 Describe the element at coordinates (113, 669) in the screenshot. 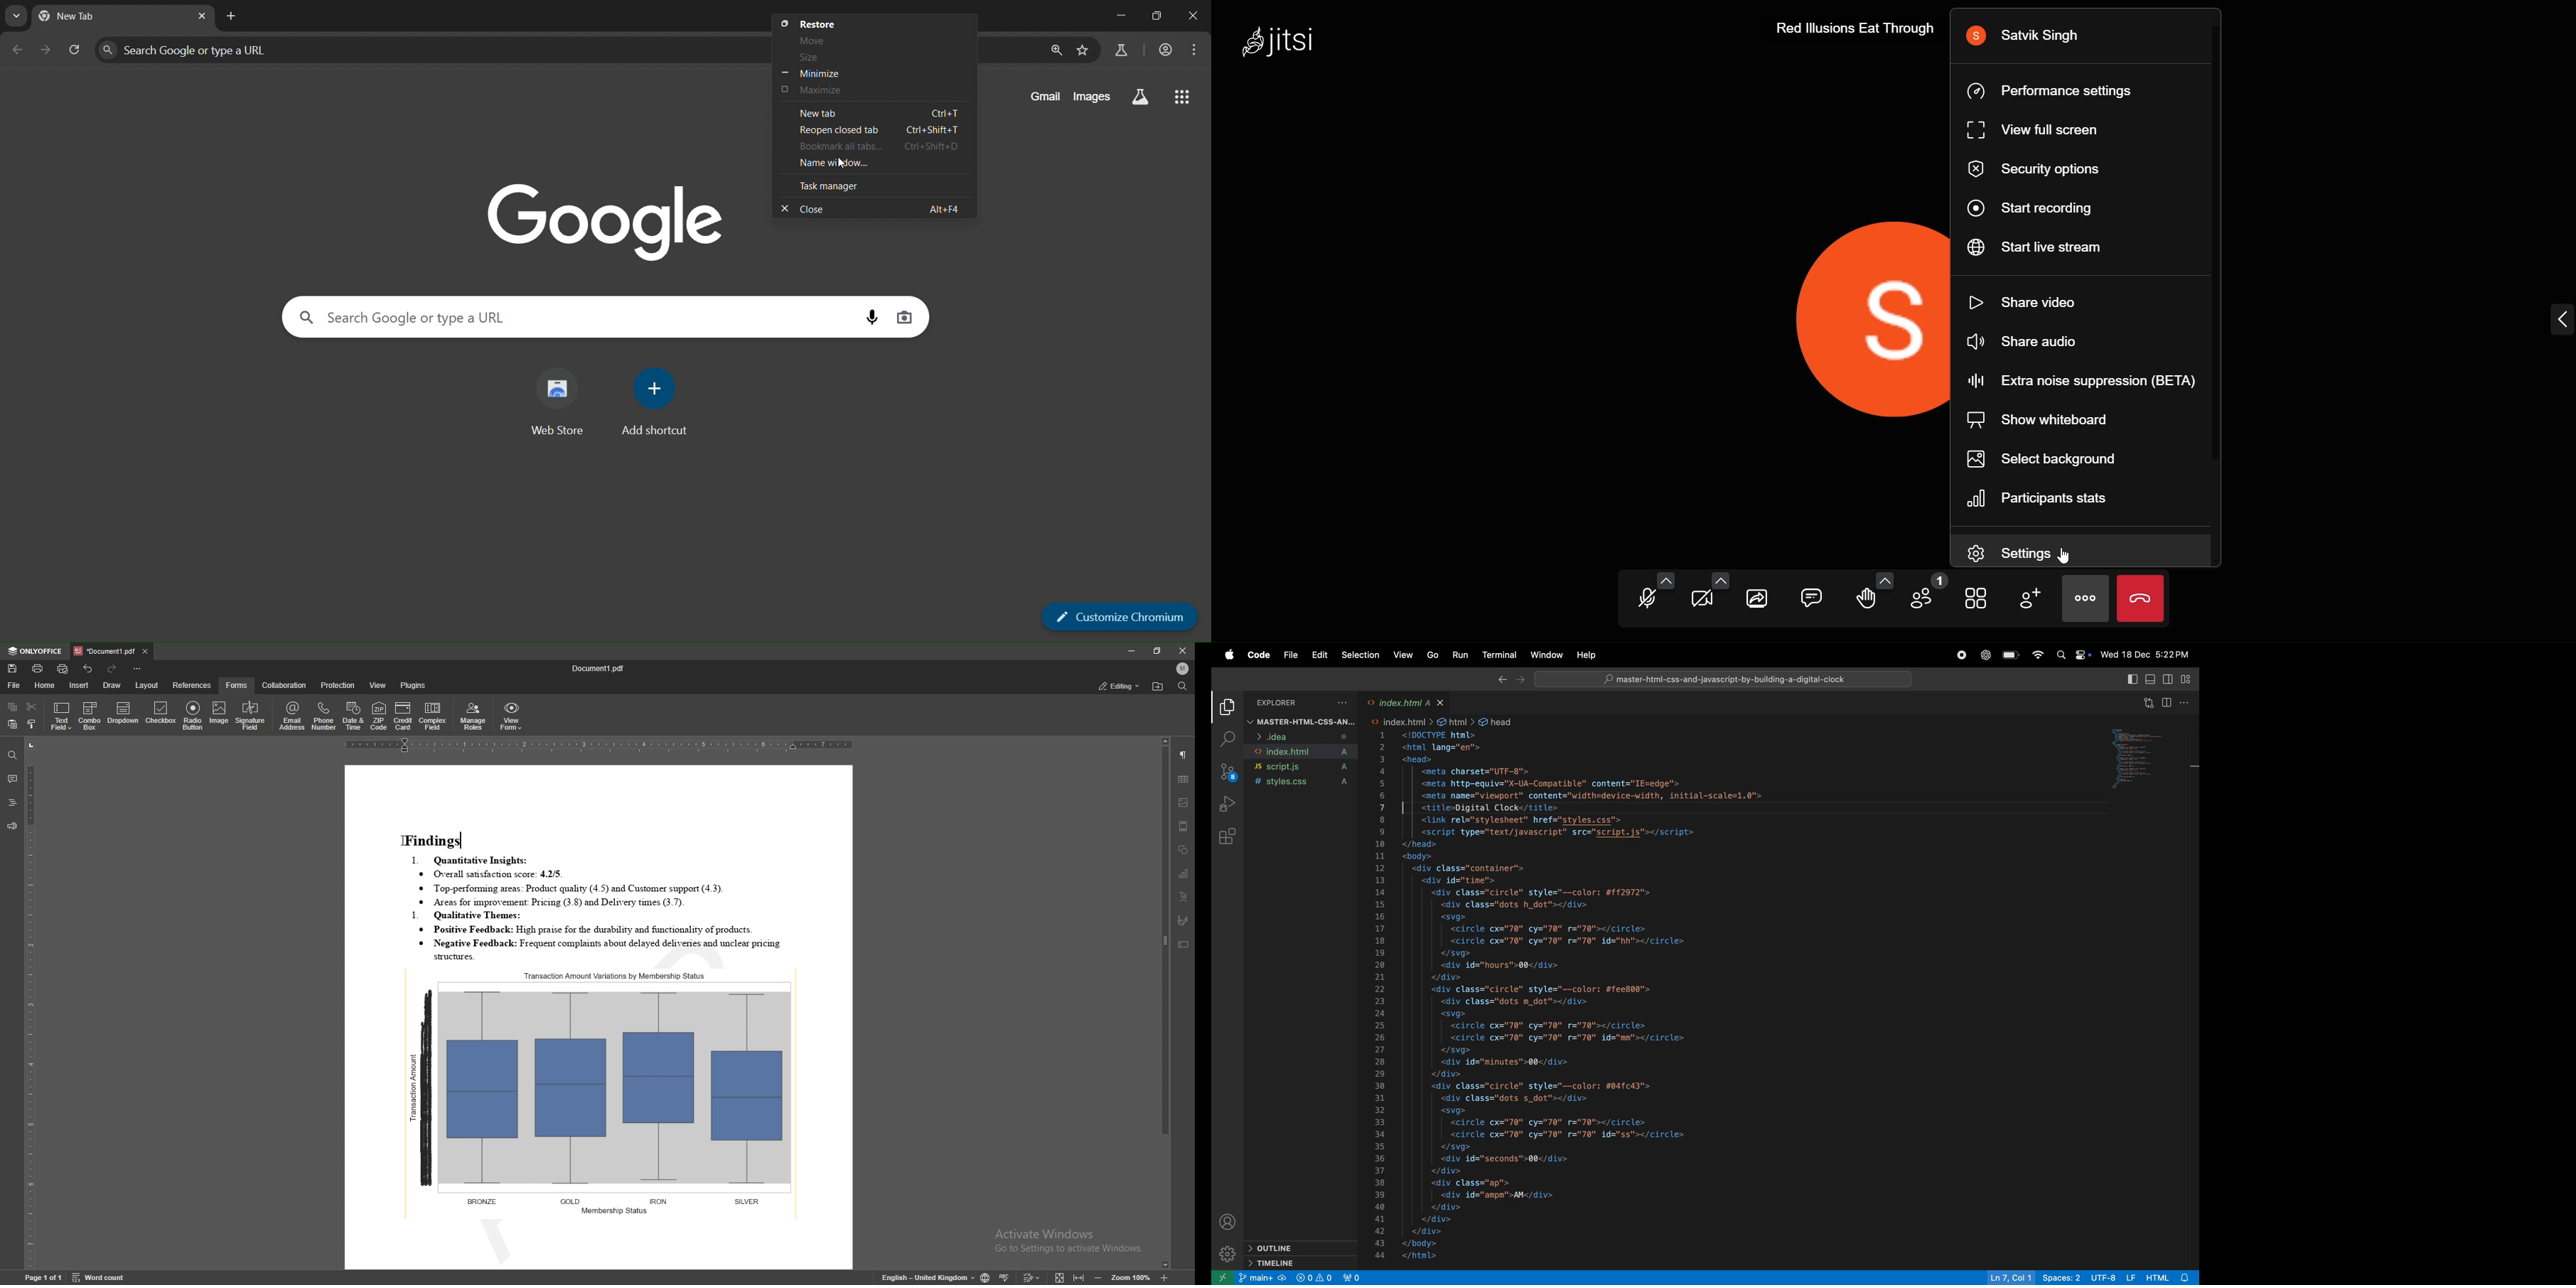

I see `redo` at that location.